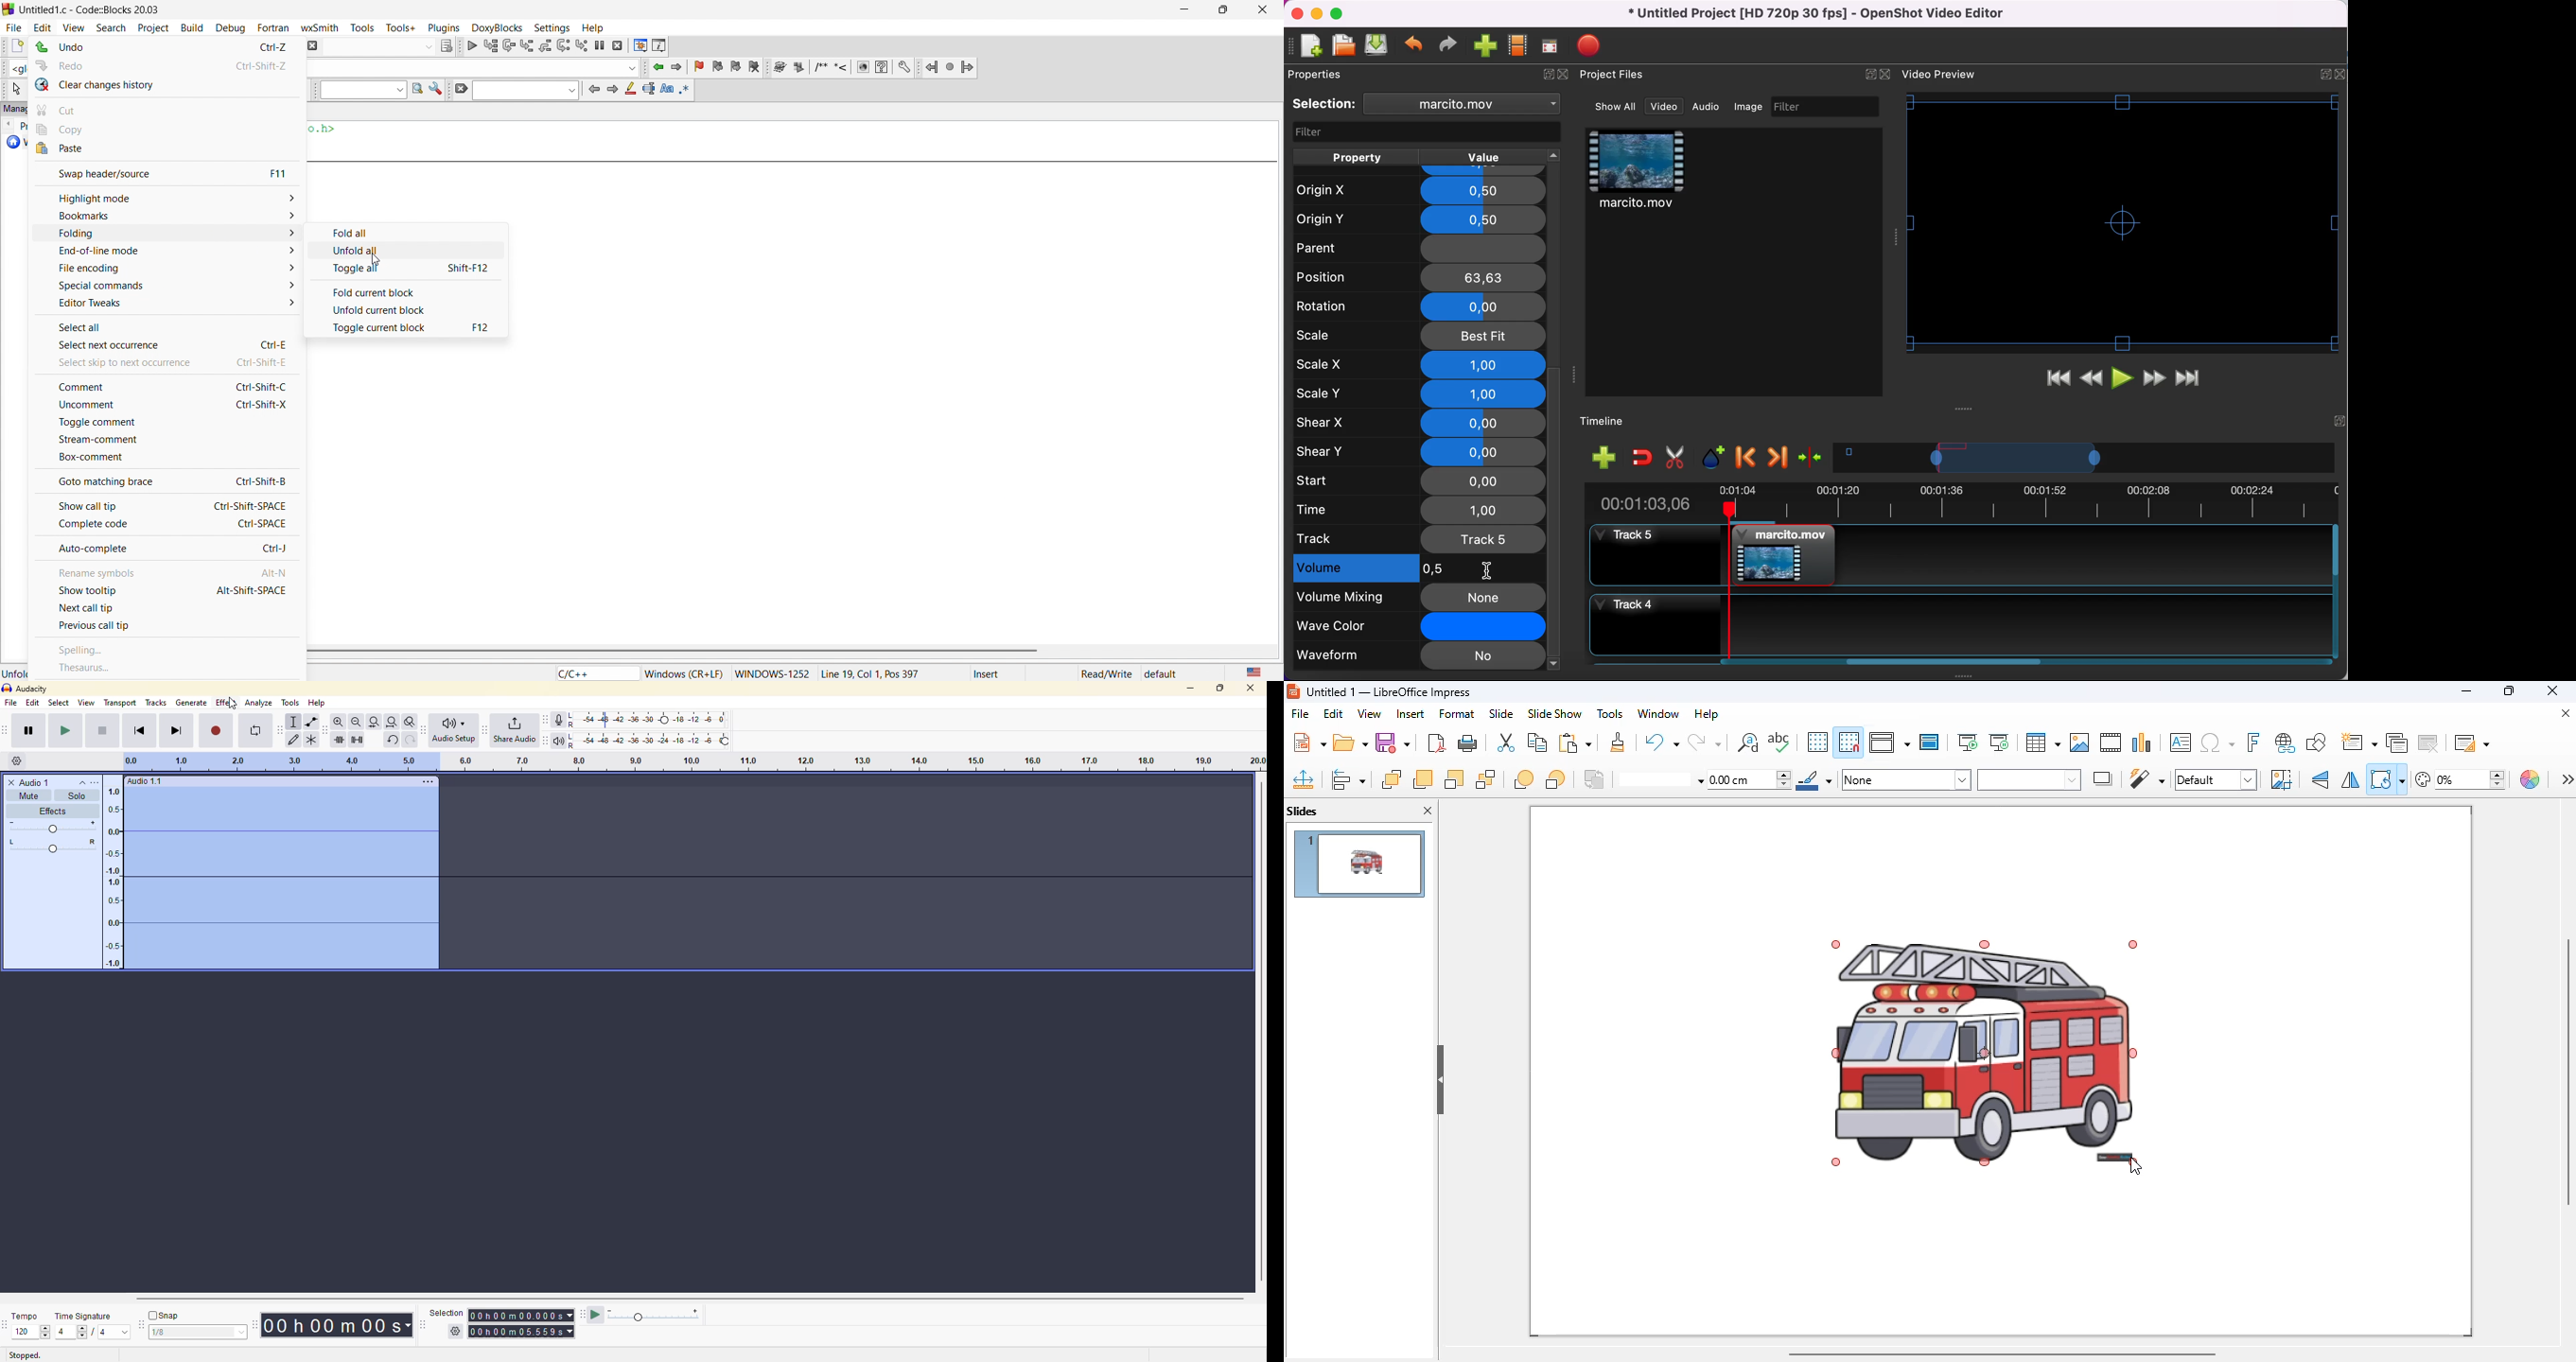 This screenshot has height=1372, width=2576. I want to click on find in page, so click(416, 90).